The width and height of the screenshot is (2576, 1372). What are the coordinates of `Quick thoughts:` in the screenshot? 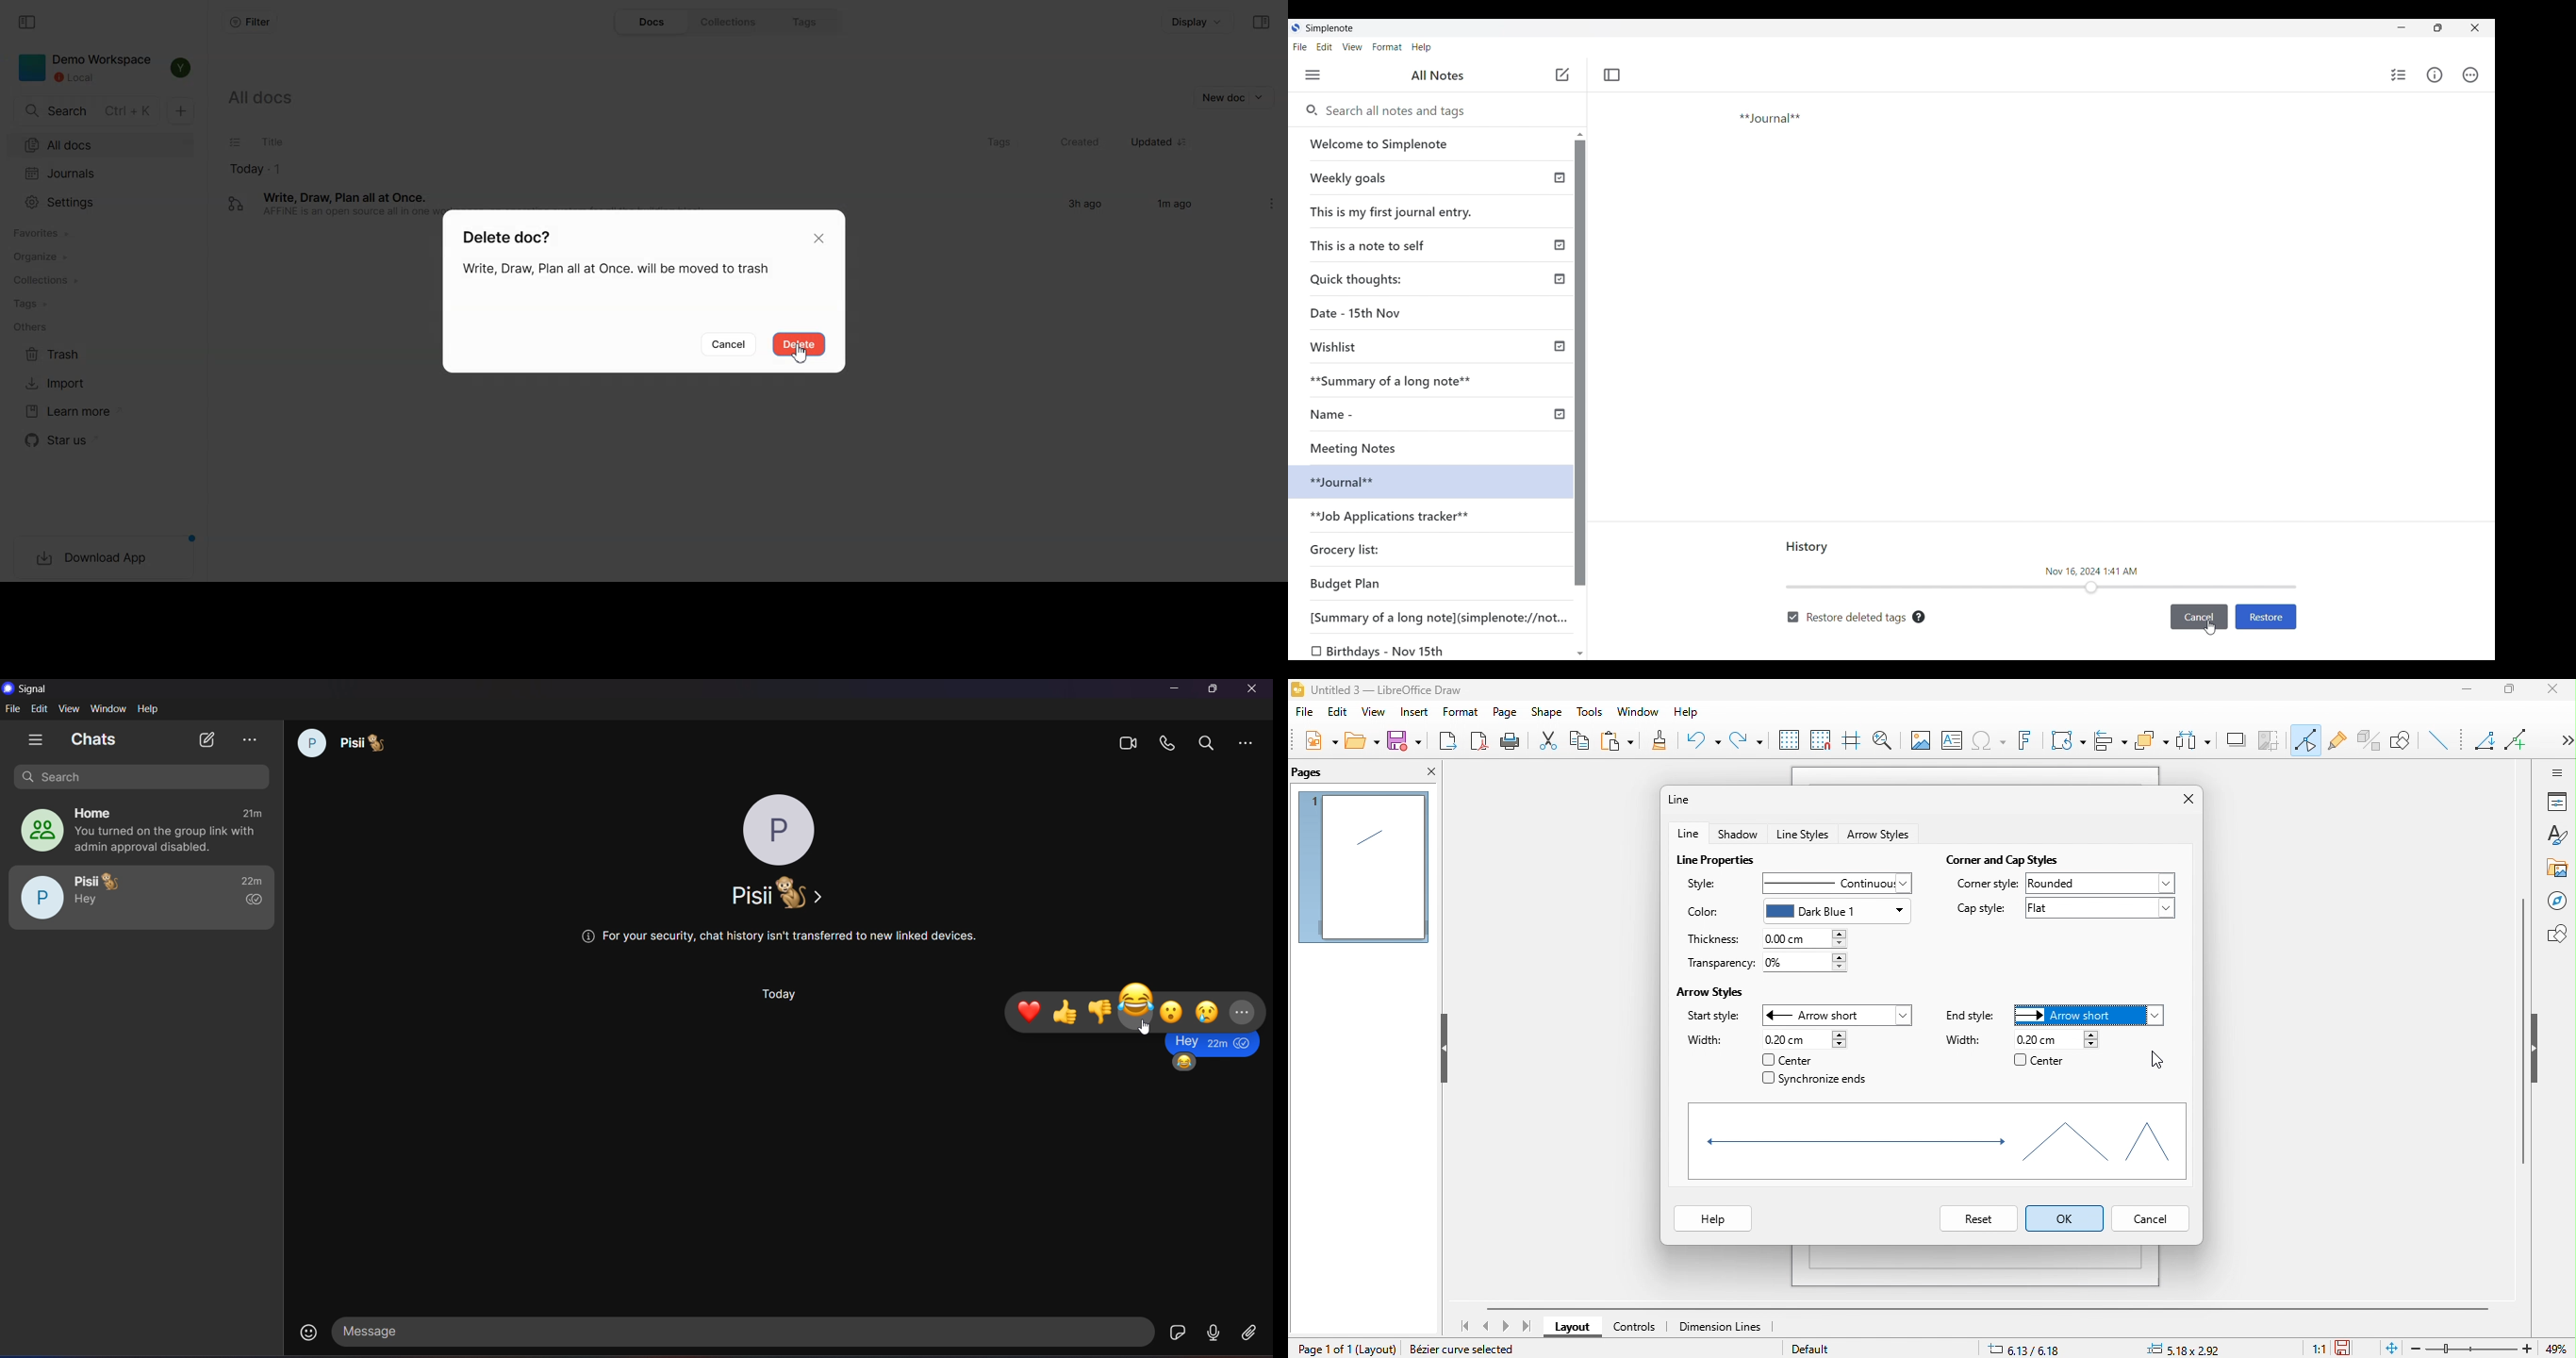 It's located at (1358, 279).